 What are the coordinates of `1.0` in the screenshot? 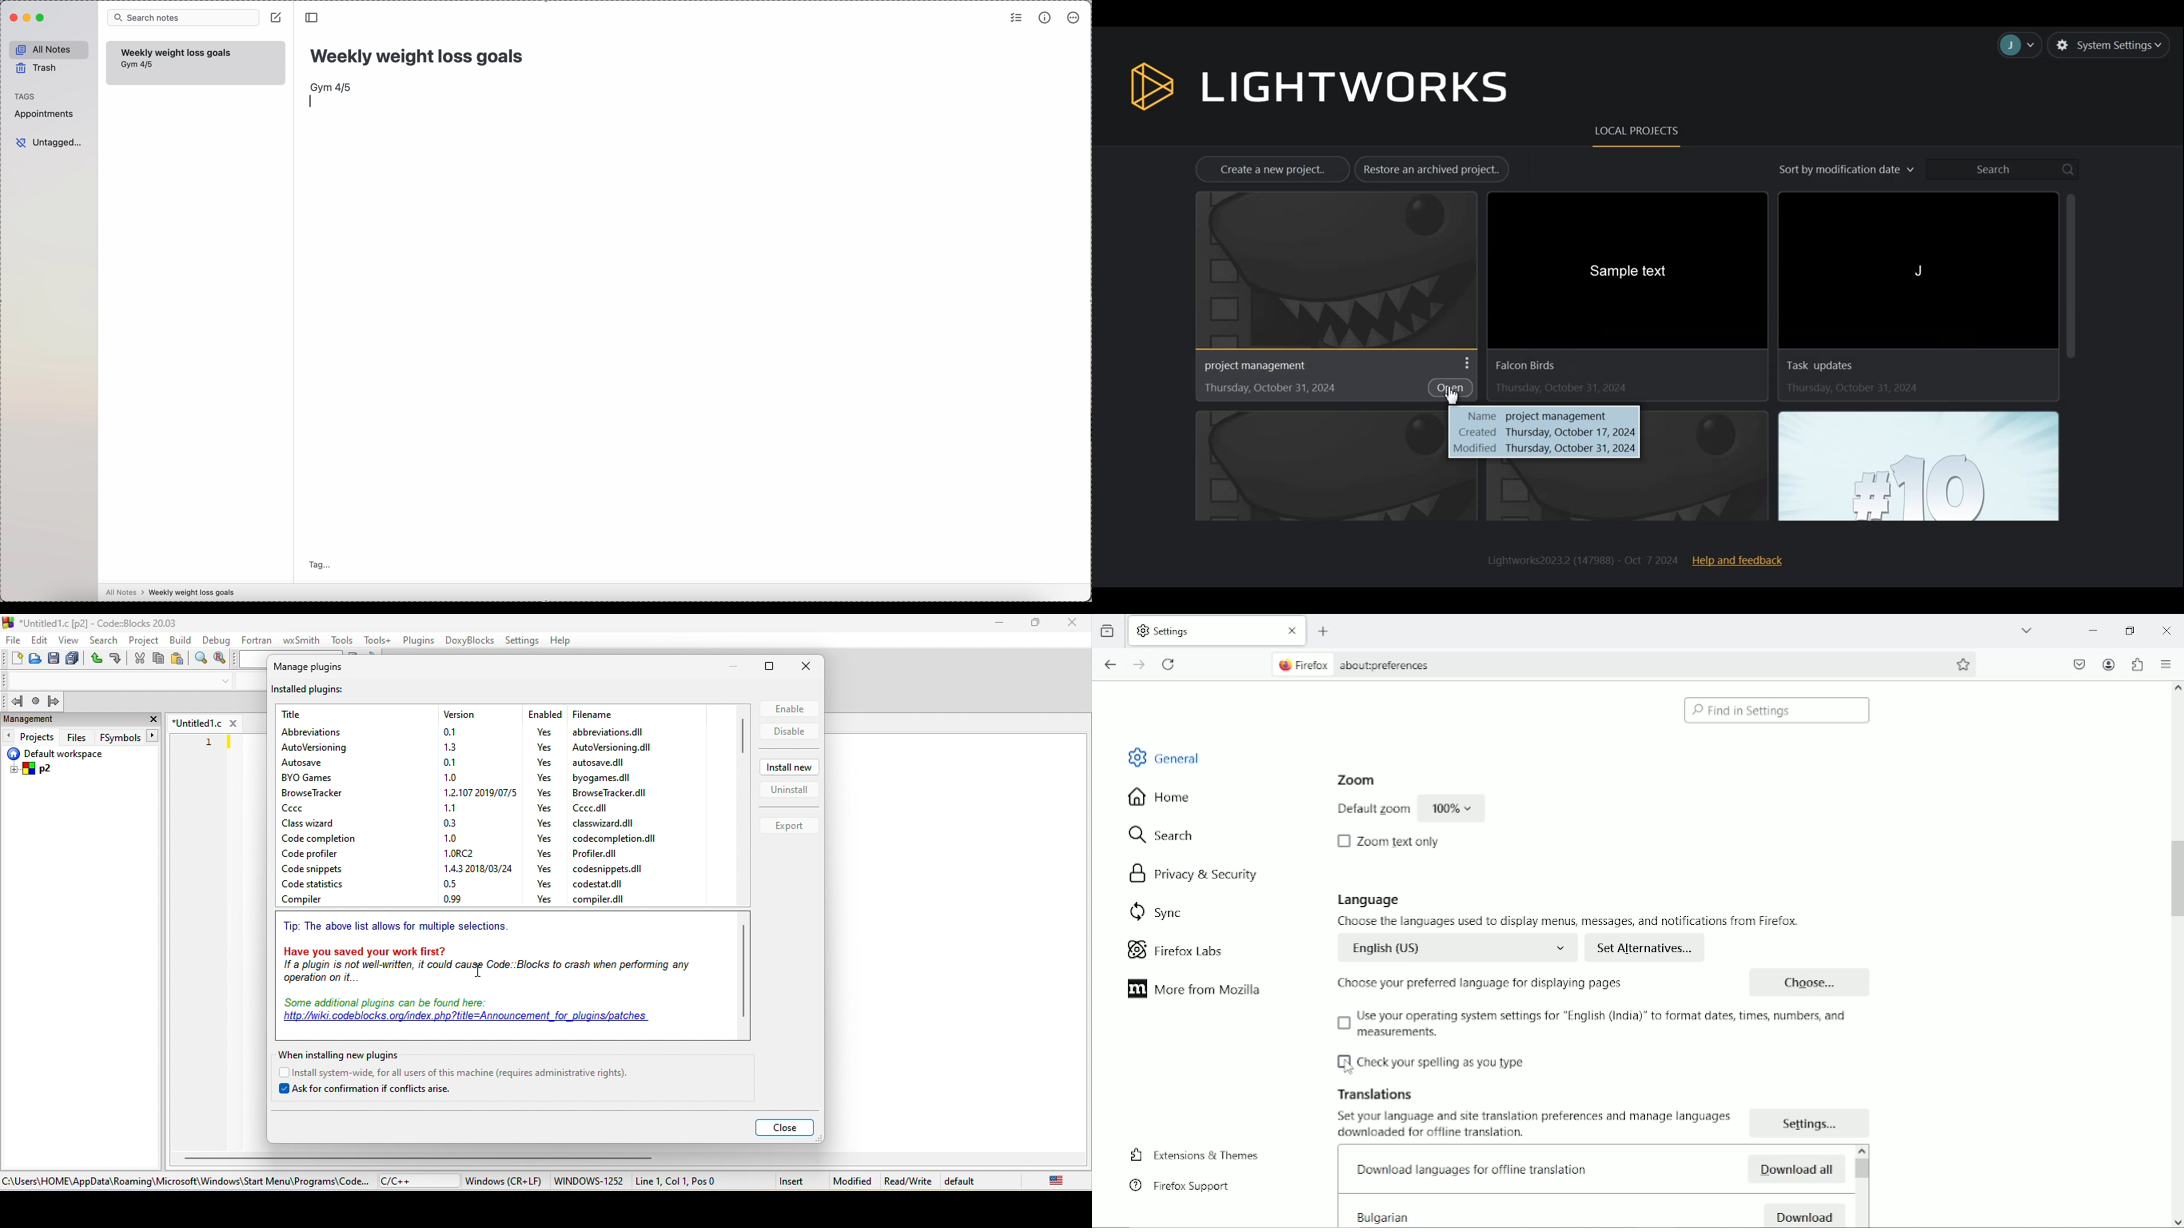 It's located at (450, 837).